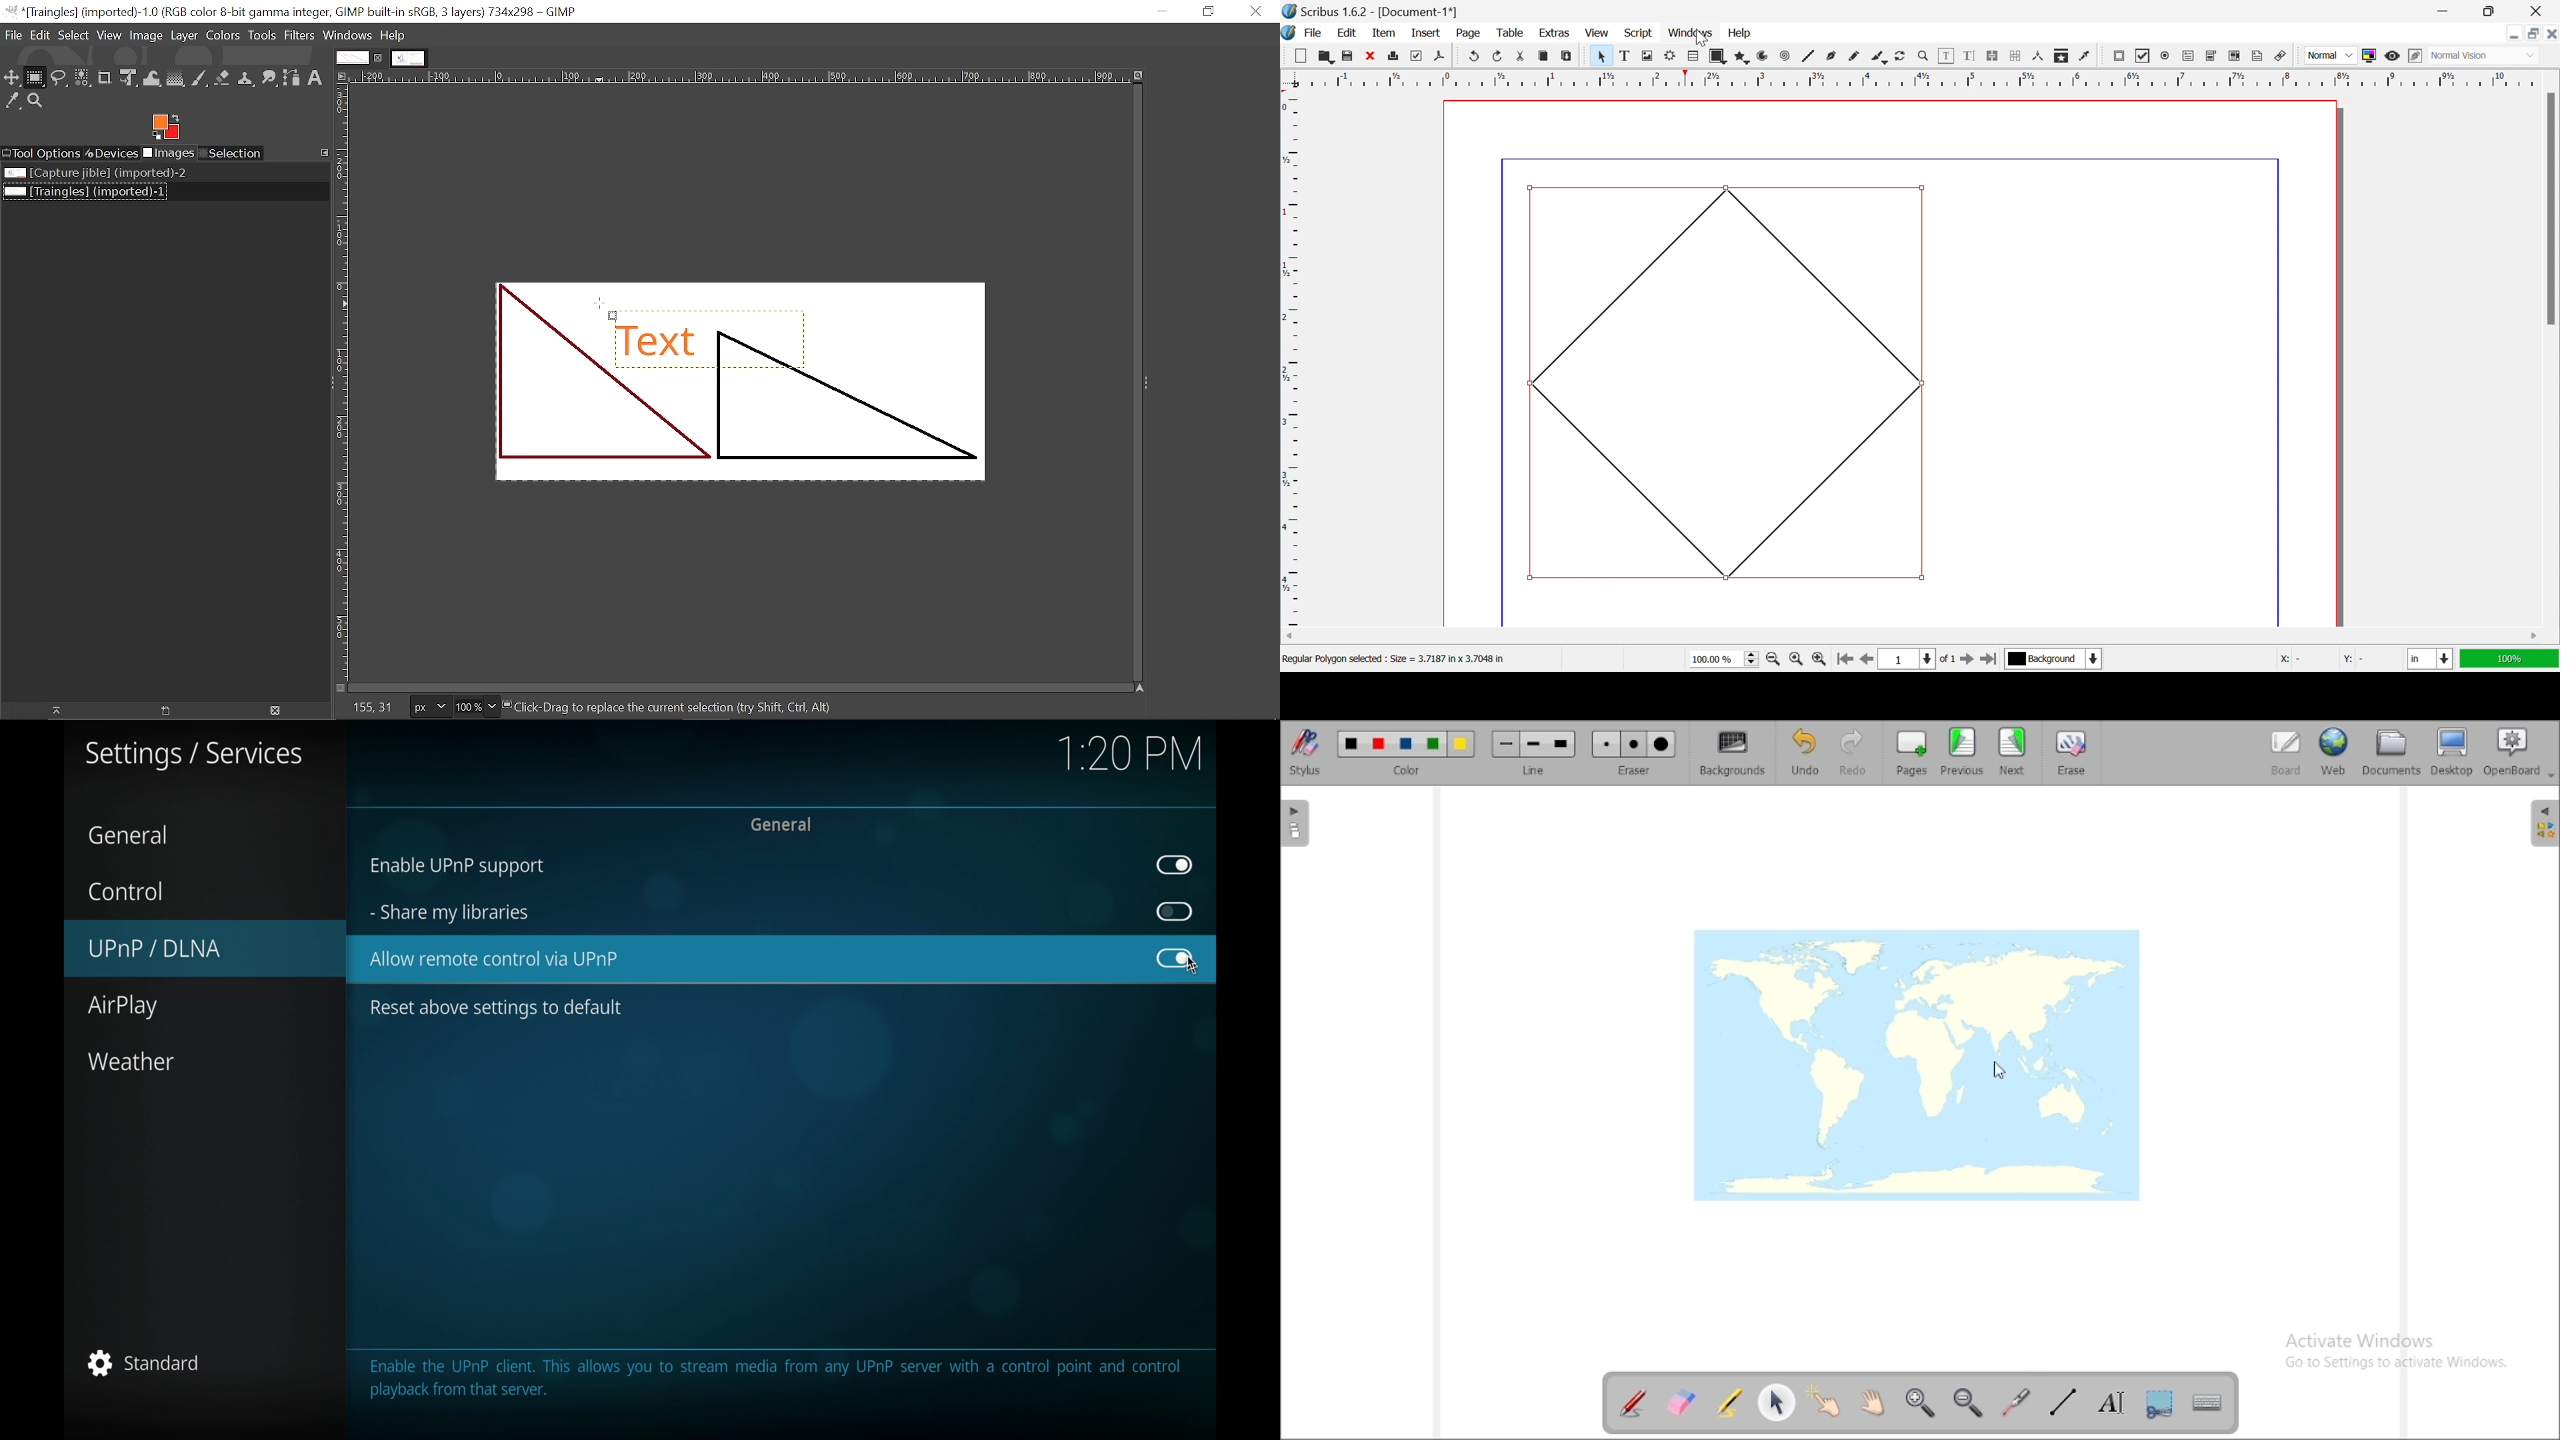 This screenshot has height=1456, width=2576. What do you see at coordinates (1467, 33) in the screenshot?
I see `Page` at bounding box center [1467, 33].